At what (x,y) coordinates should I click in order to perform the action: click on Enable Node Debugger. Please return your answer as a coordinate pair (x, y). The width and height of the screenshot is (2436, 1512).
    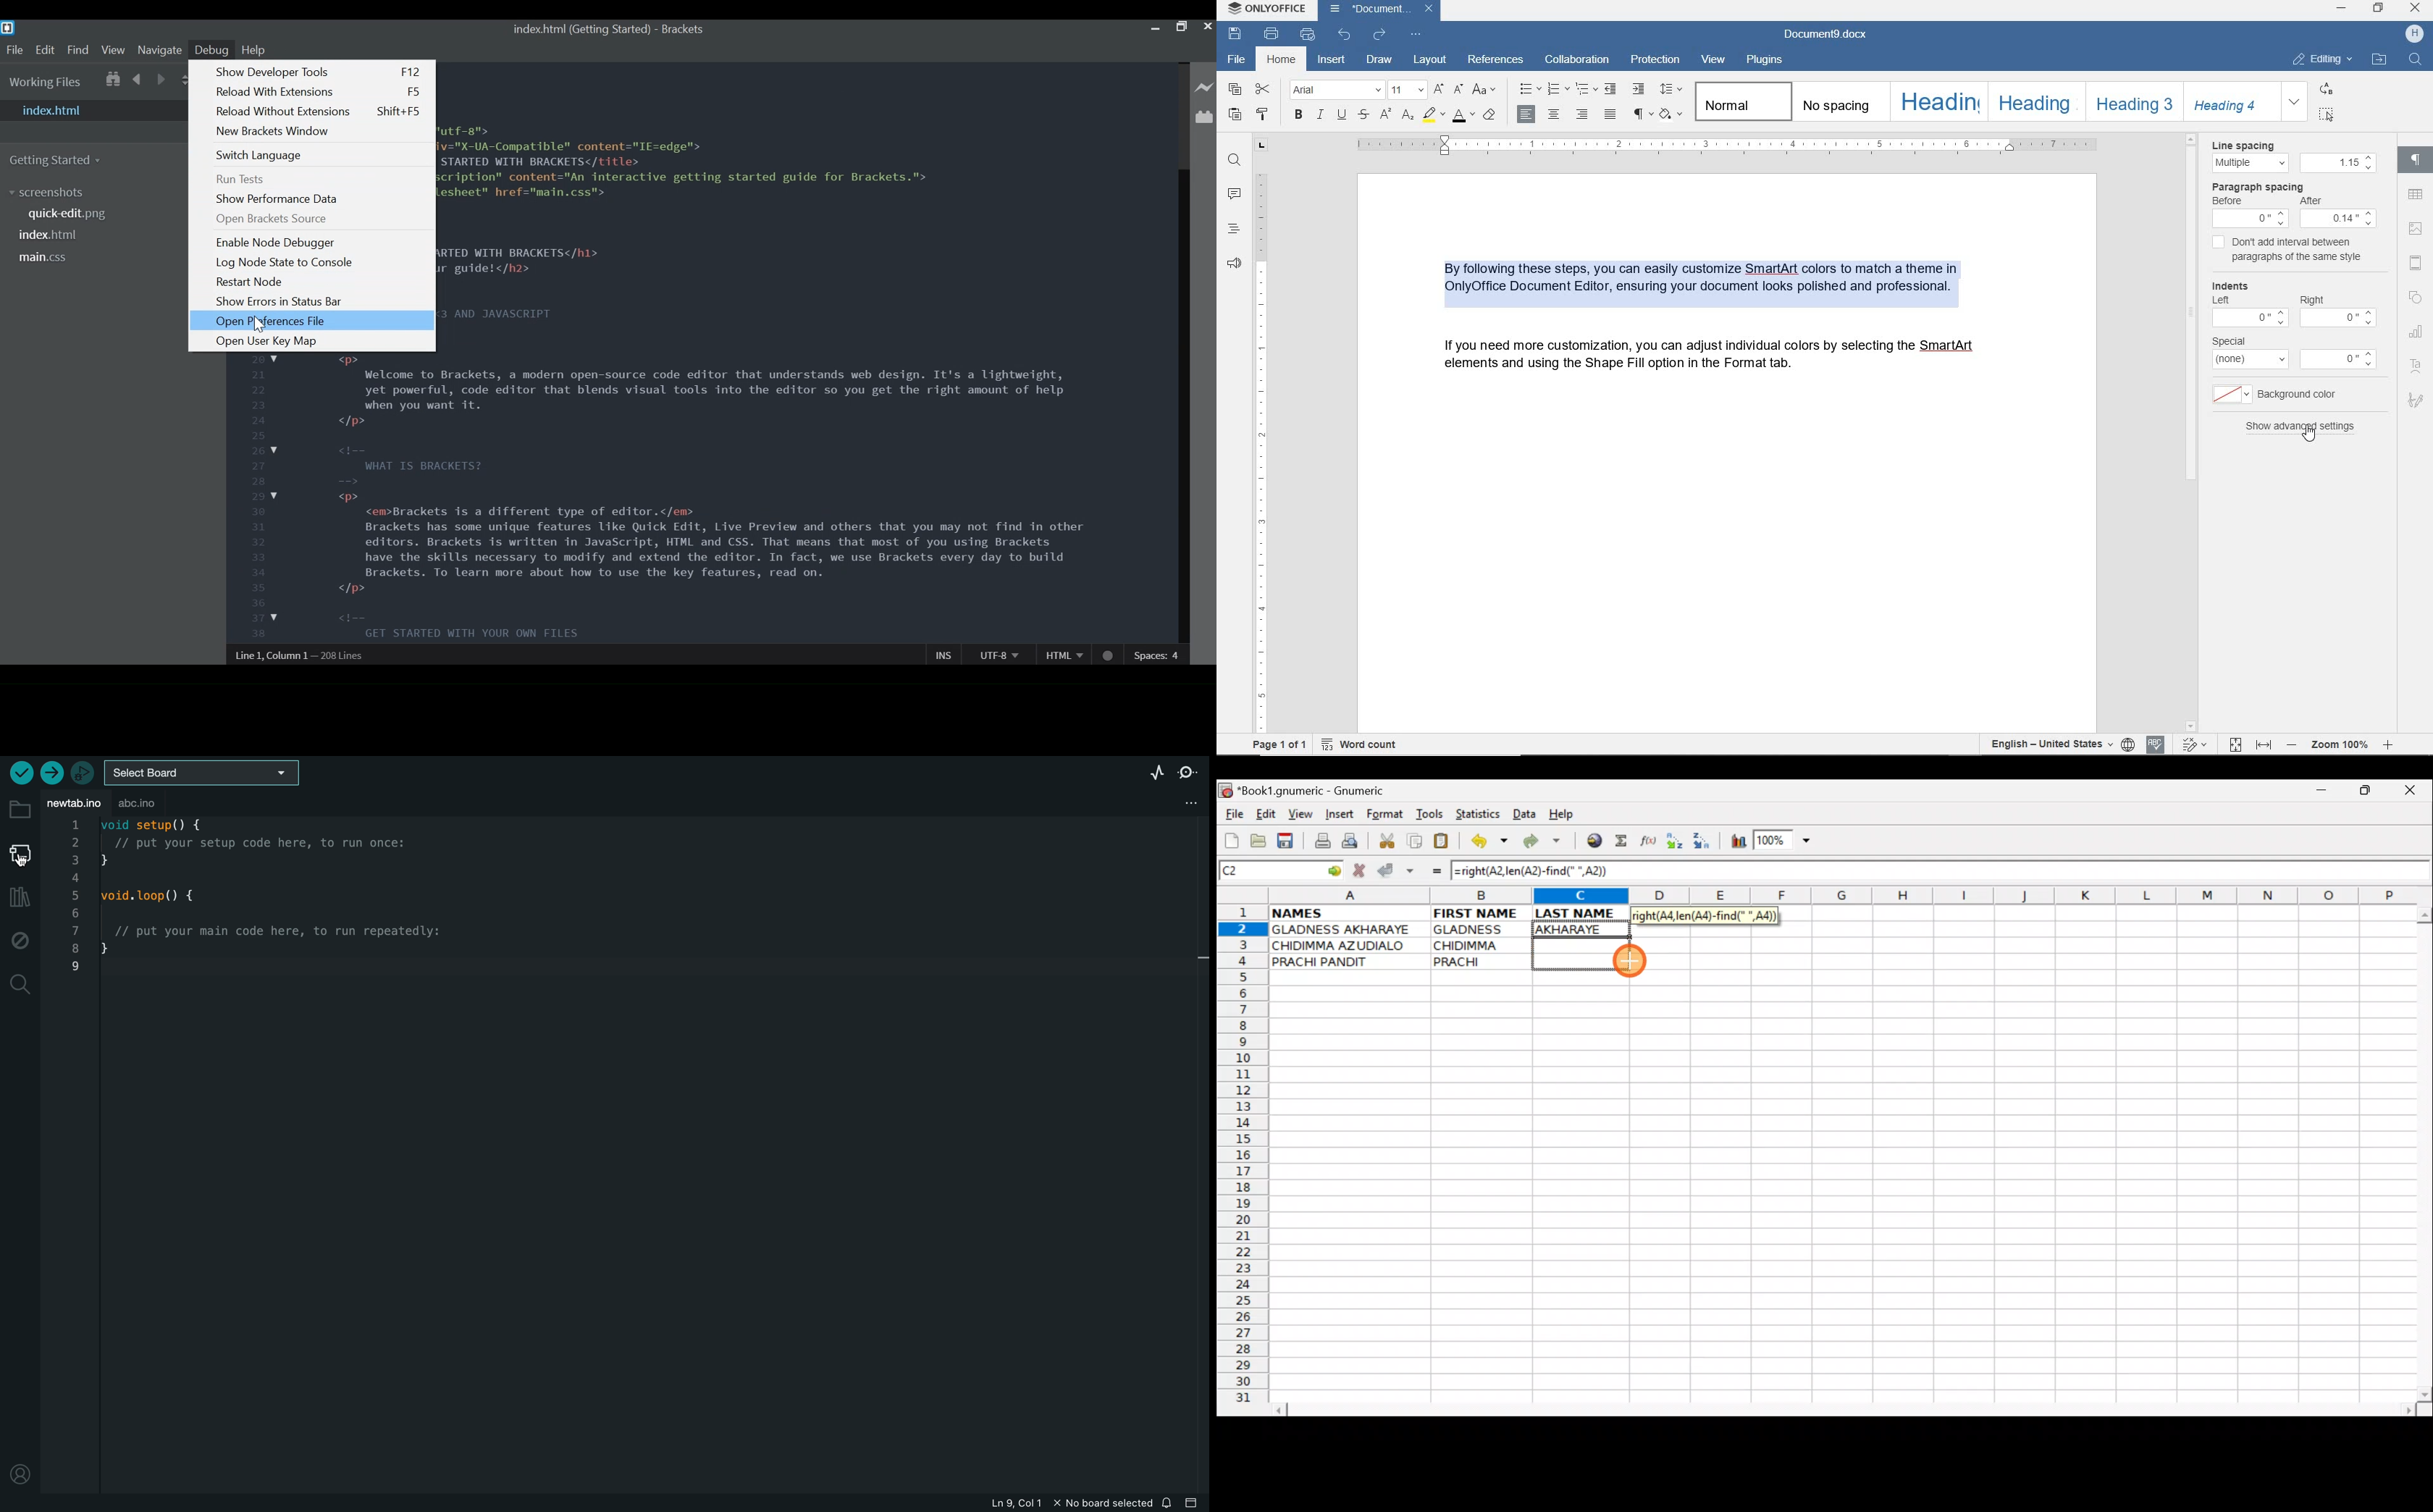
    Looking at the image, I should click on (277, 243).